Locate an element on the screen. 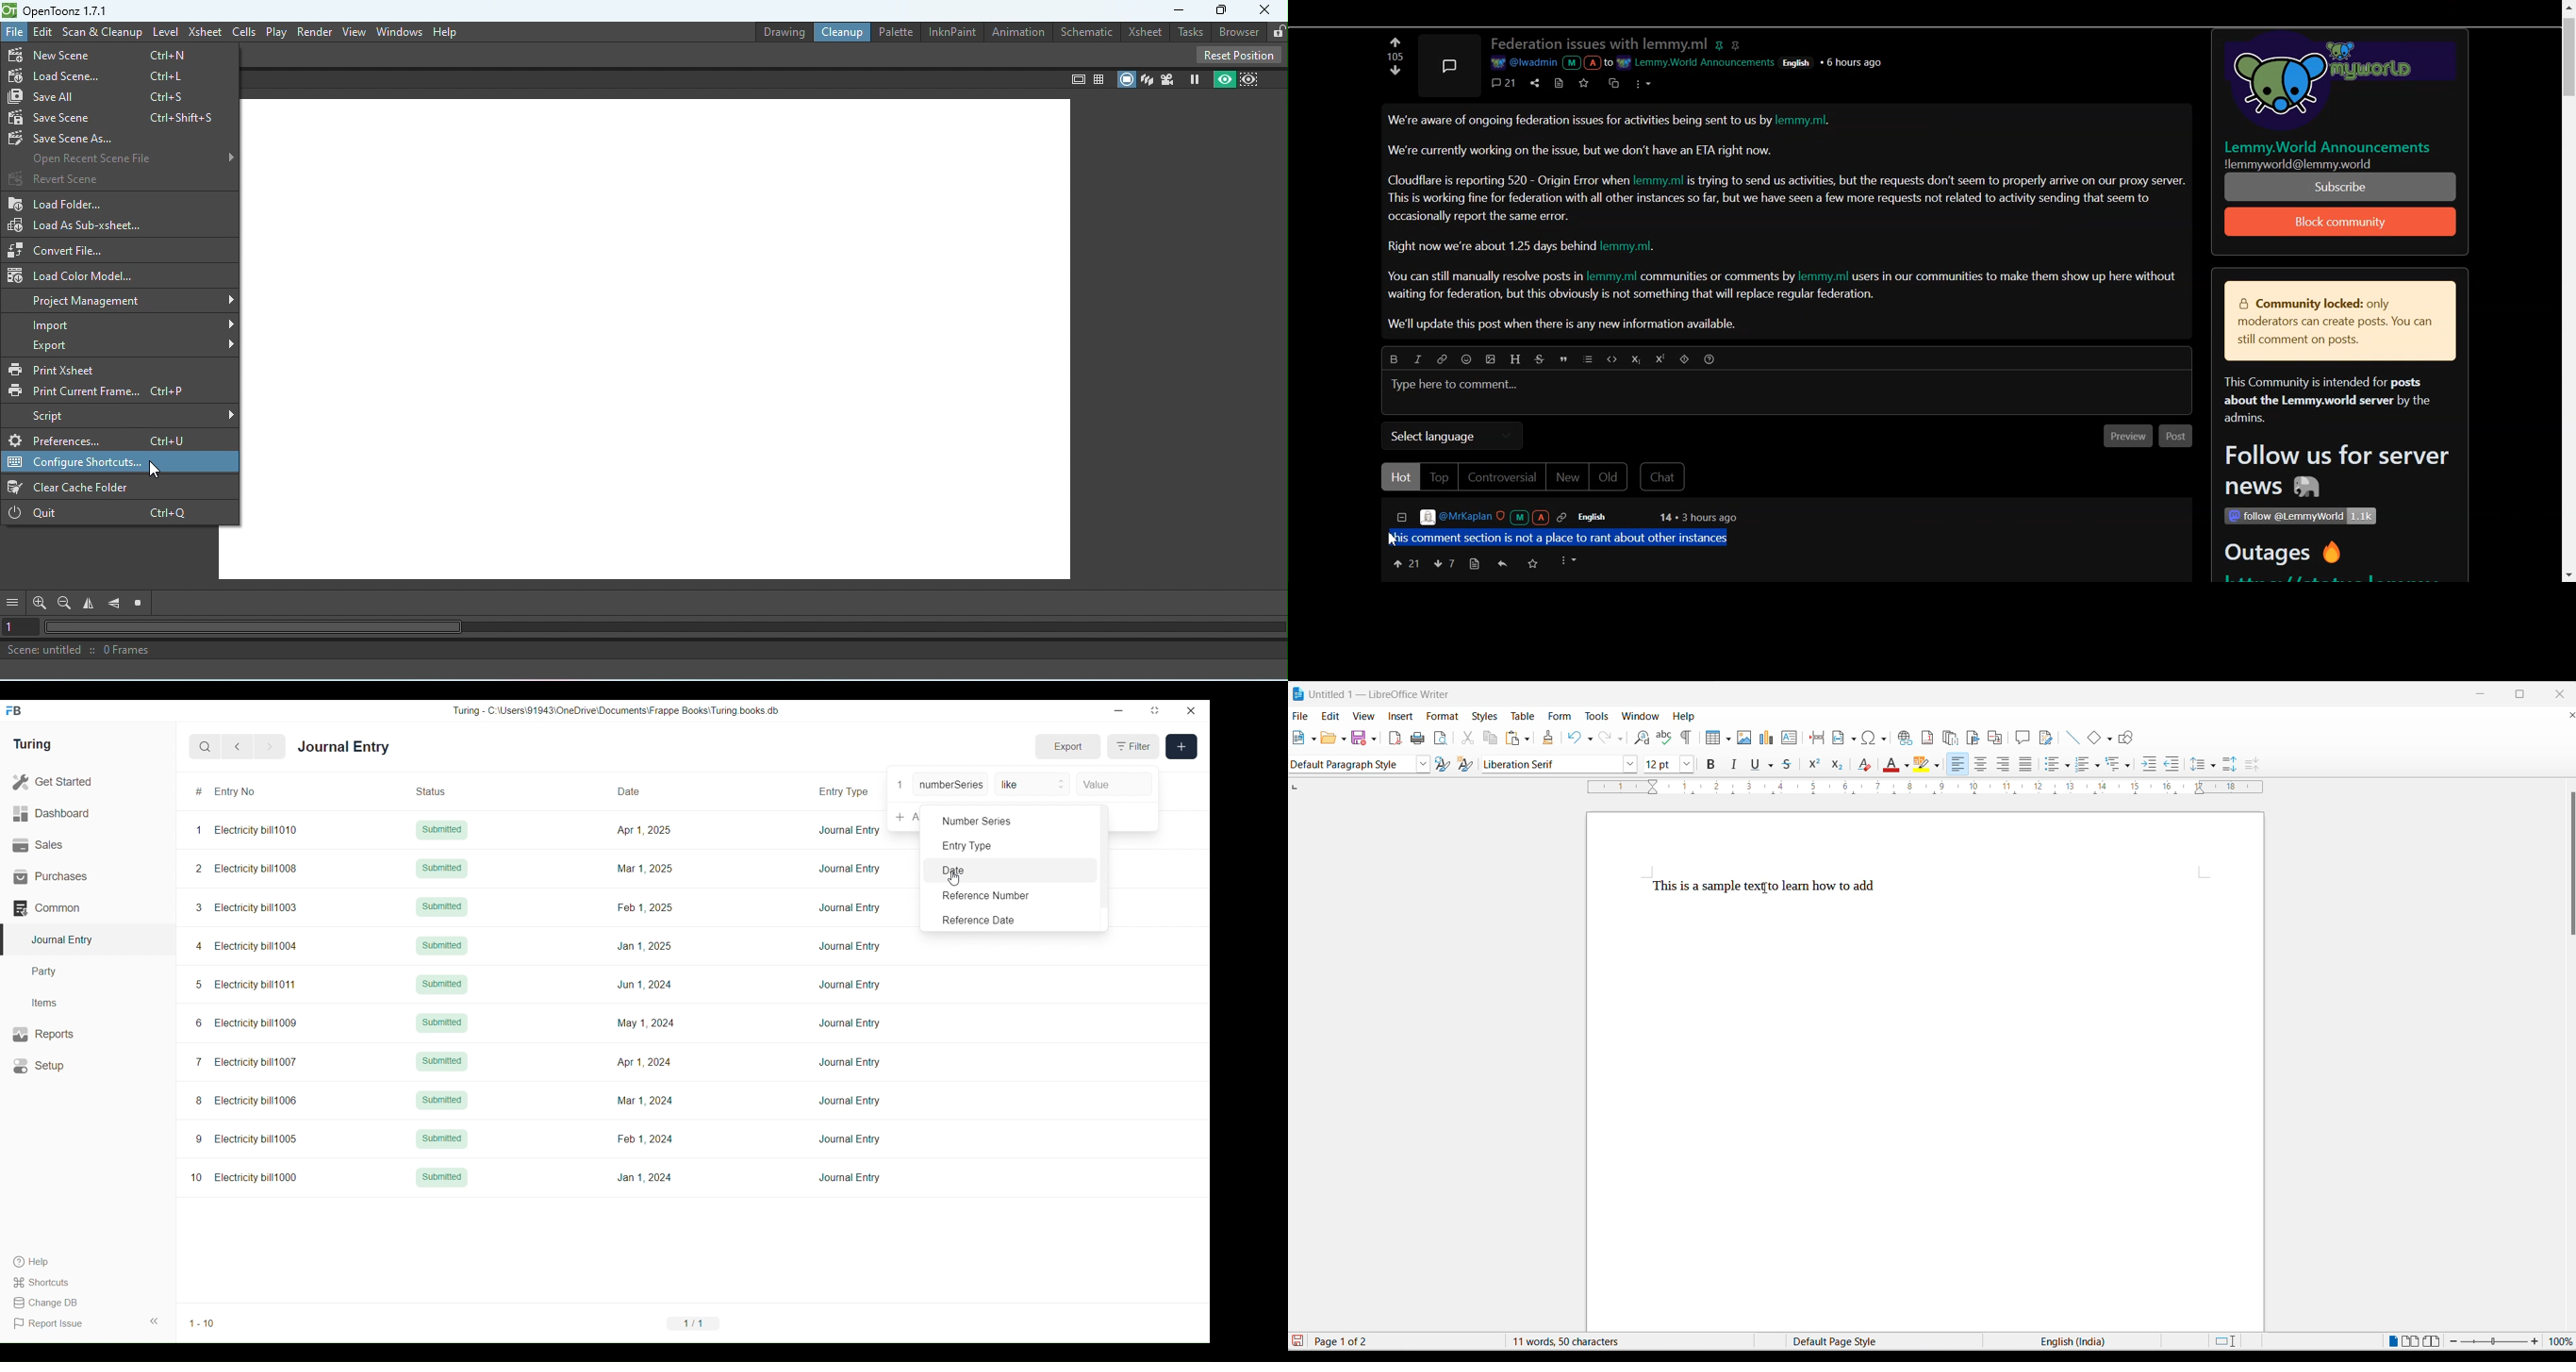  add charts is located at coordinates (1766, 740).